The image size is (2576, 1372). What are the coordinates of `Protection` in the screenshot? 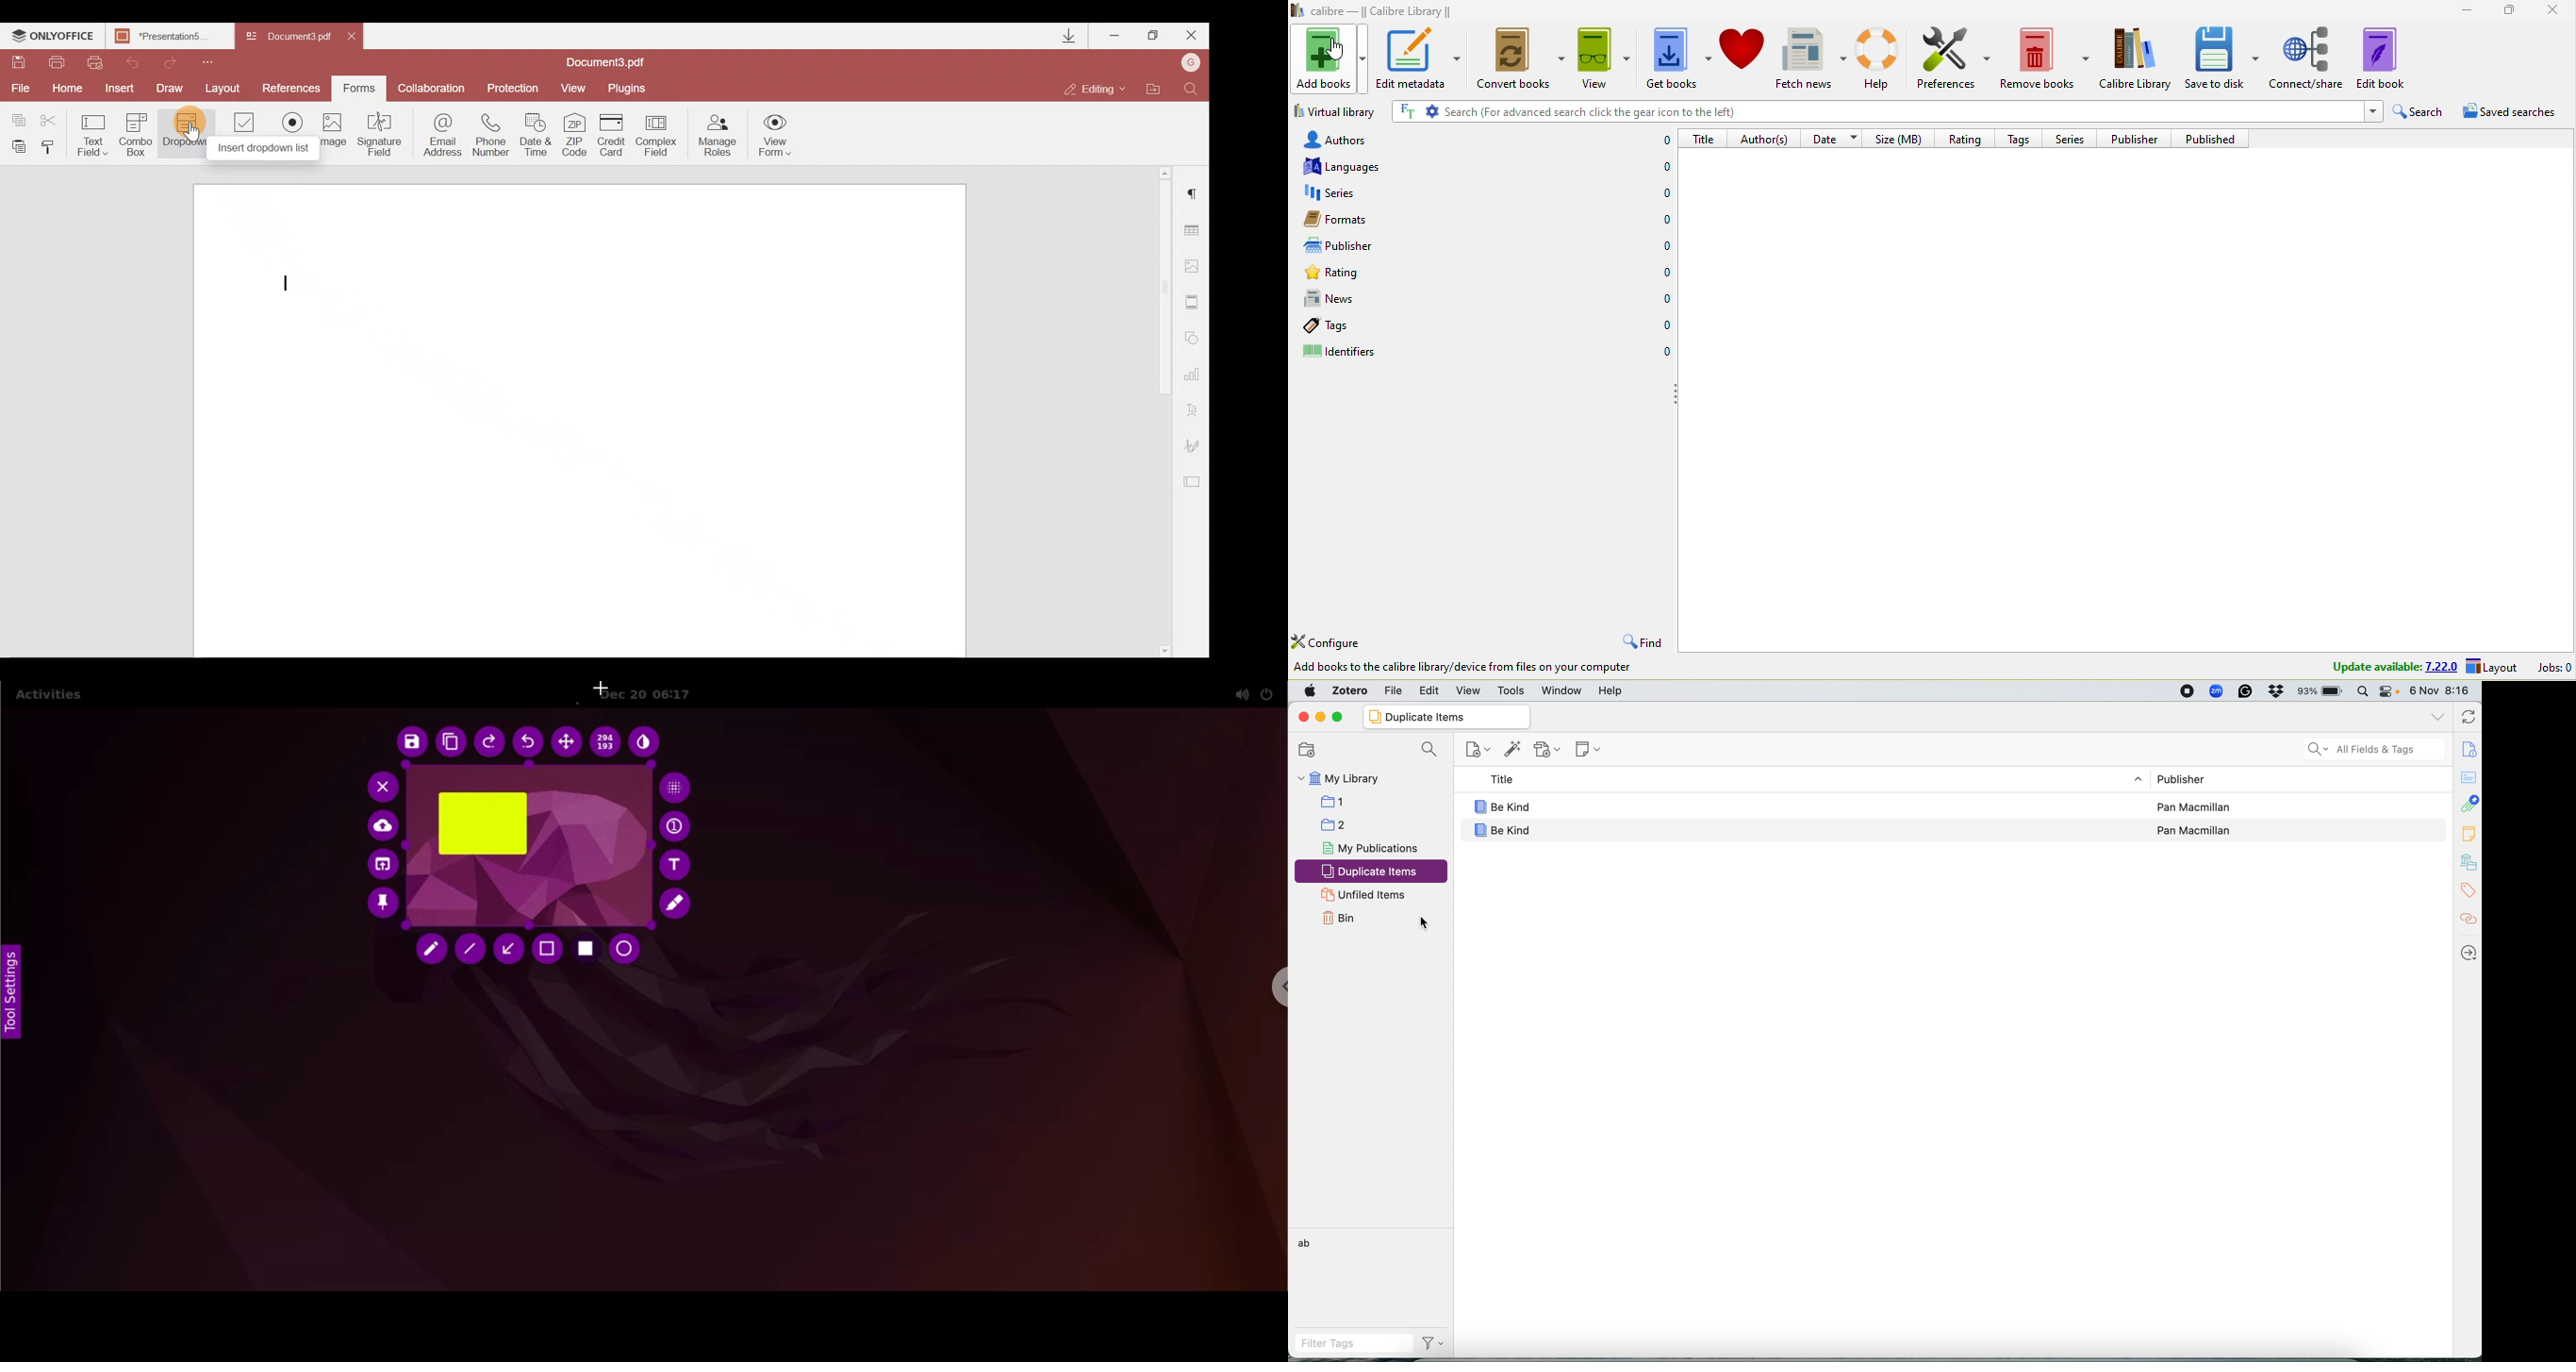 It's located at (511, 87).